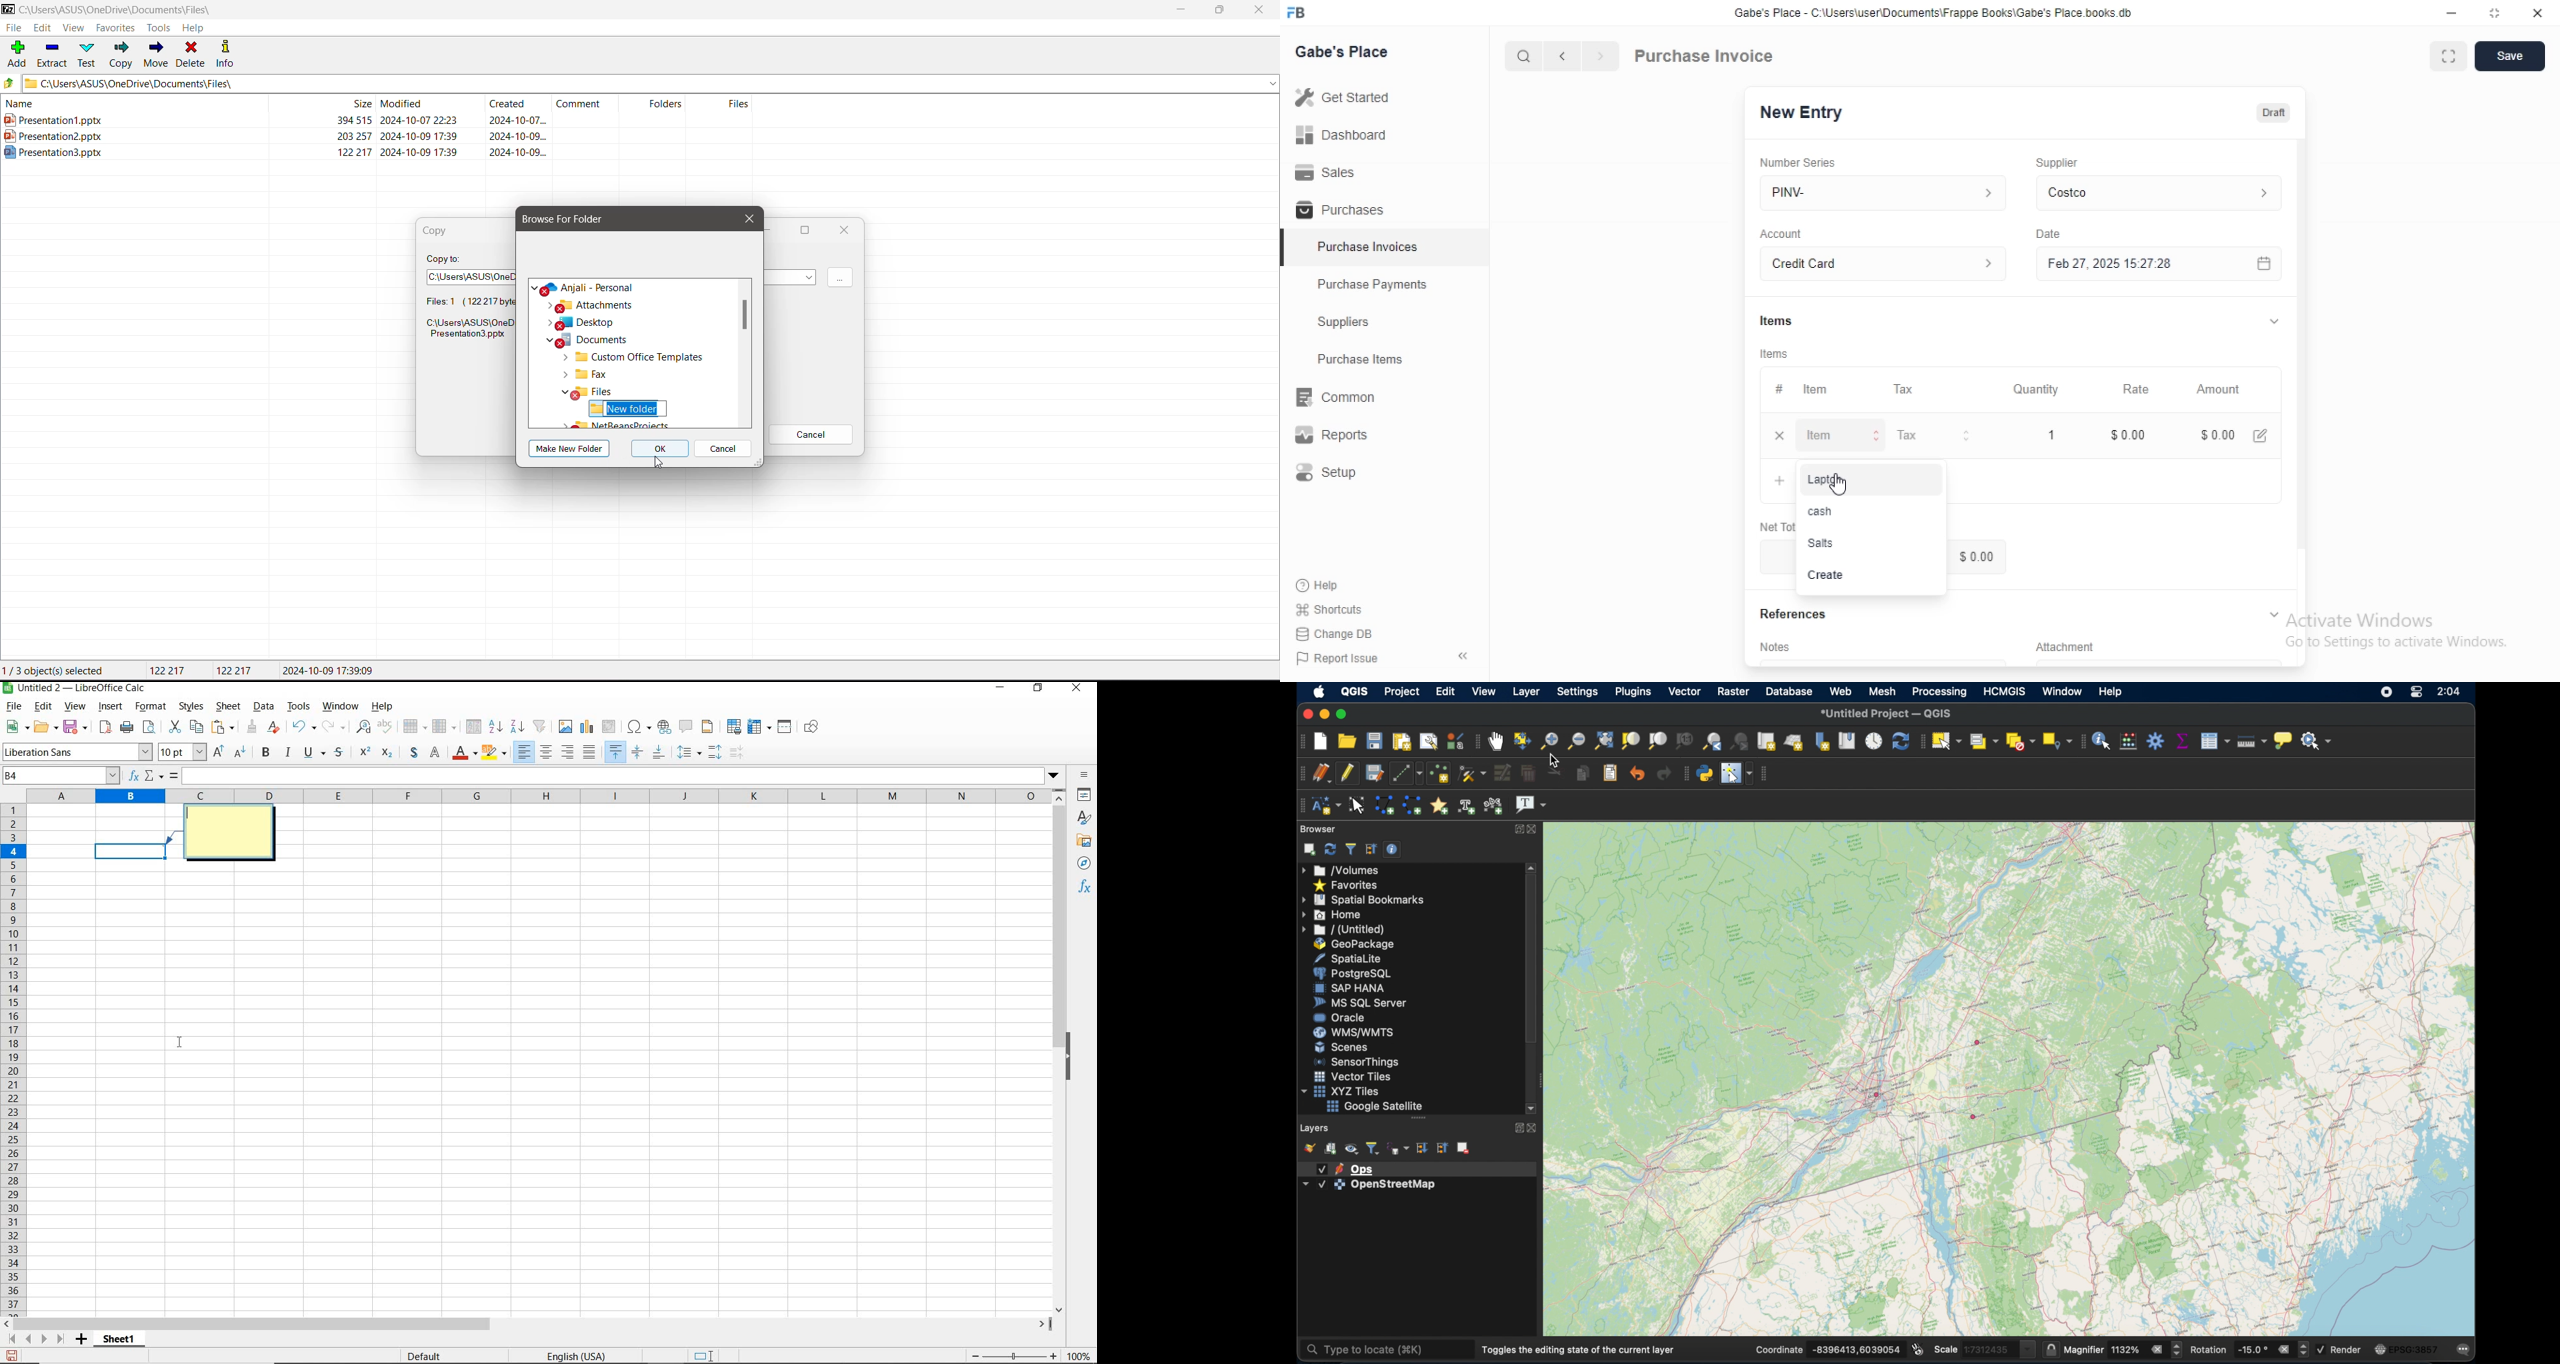  Describe the element at coordinates (74, 727) in the screenshot. I see `save` at that location.